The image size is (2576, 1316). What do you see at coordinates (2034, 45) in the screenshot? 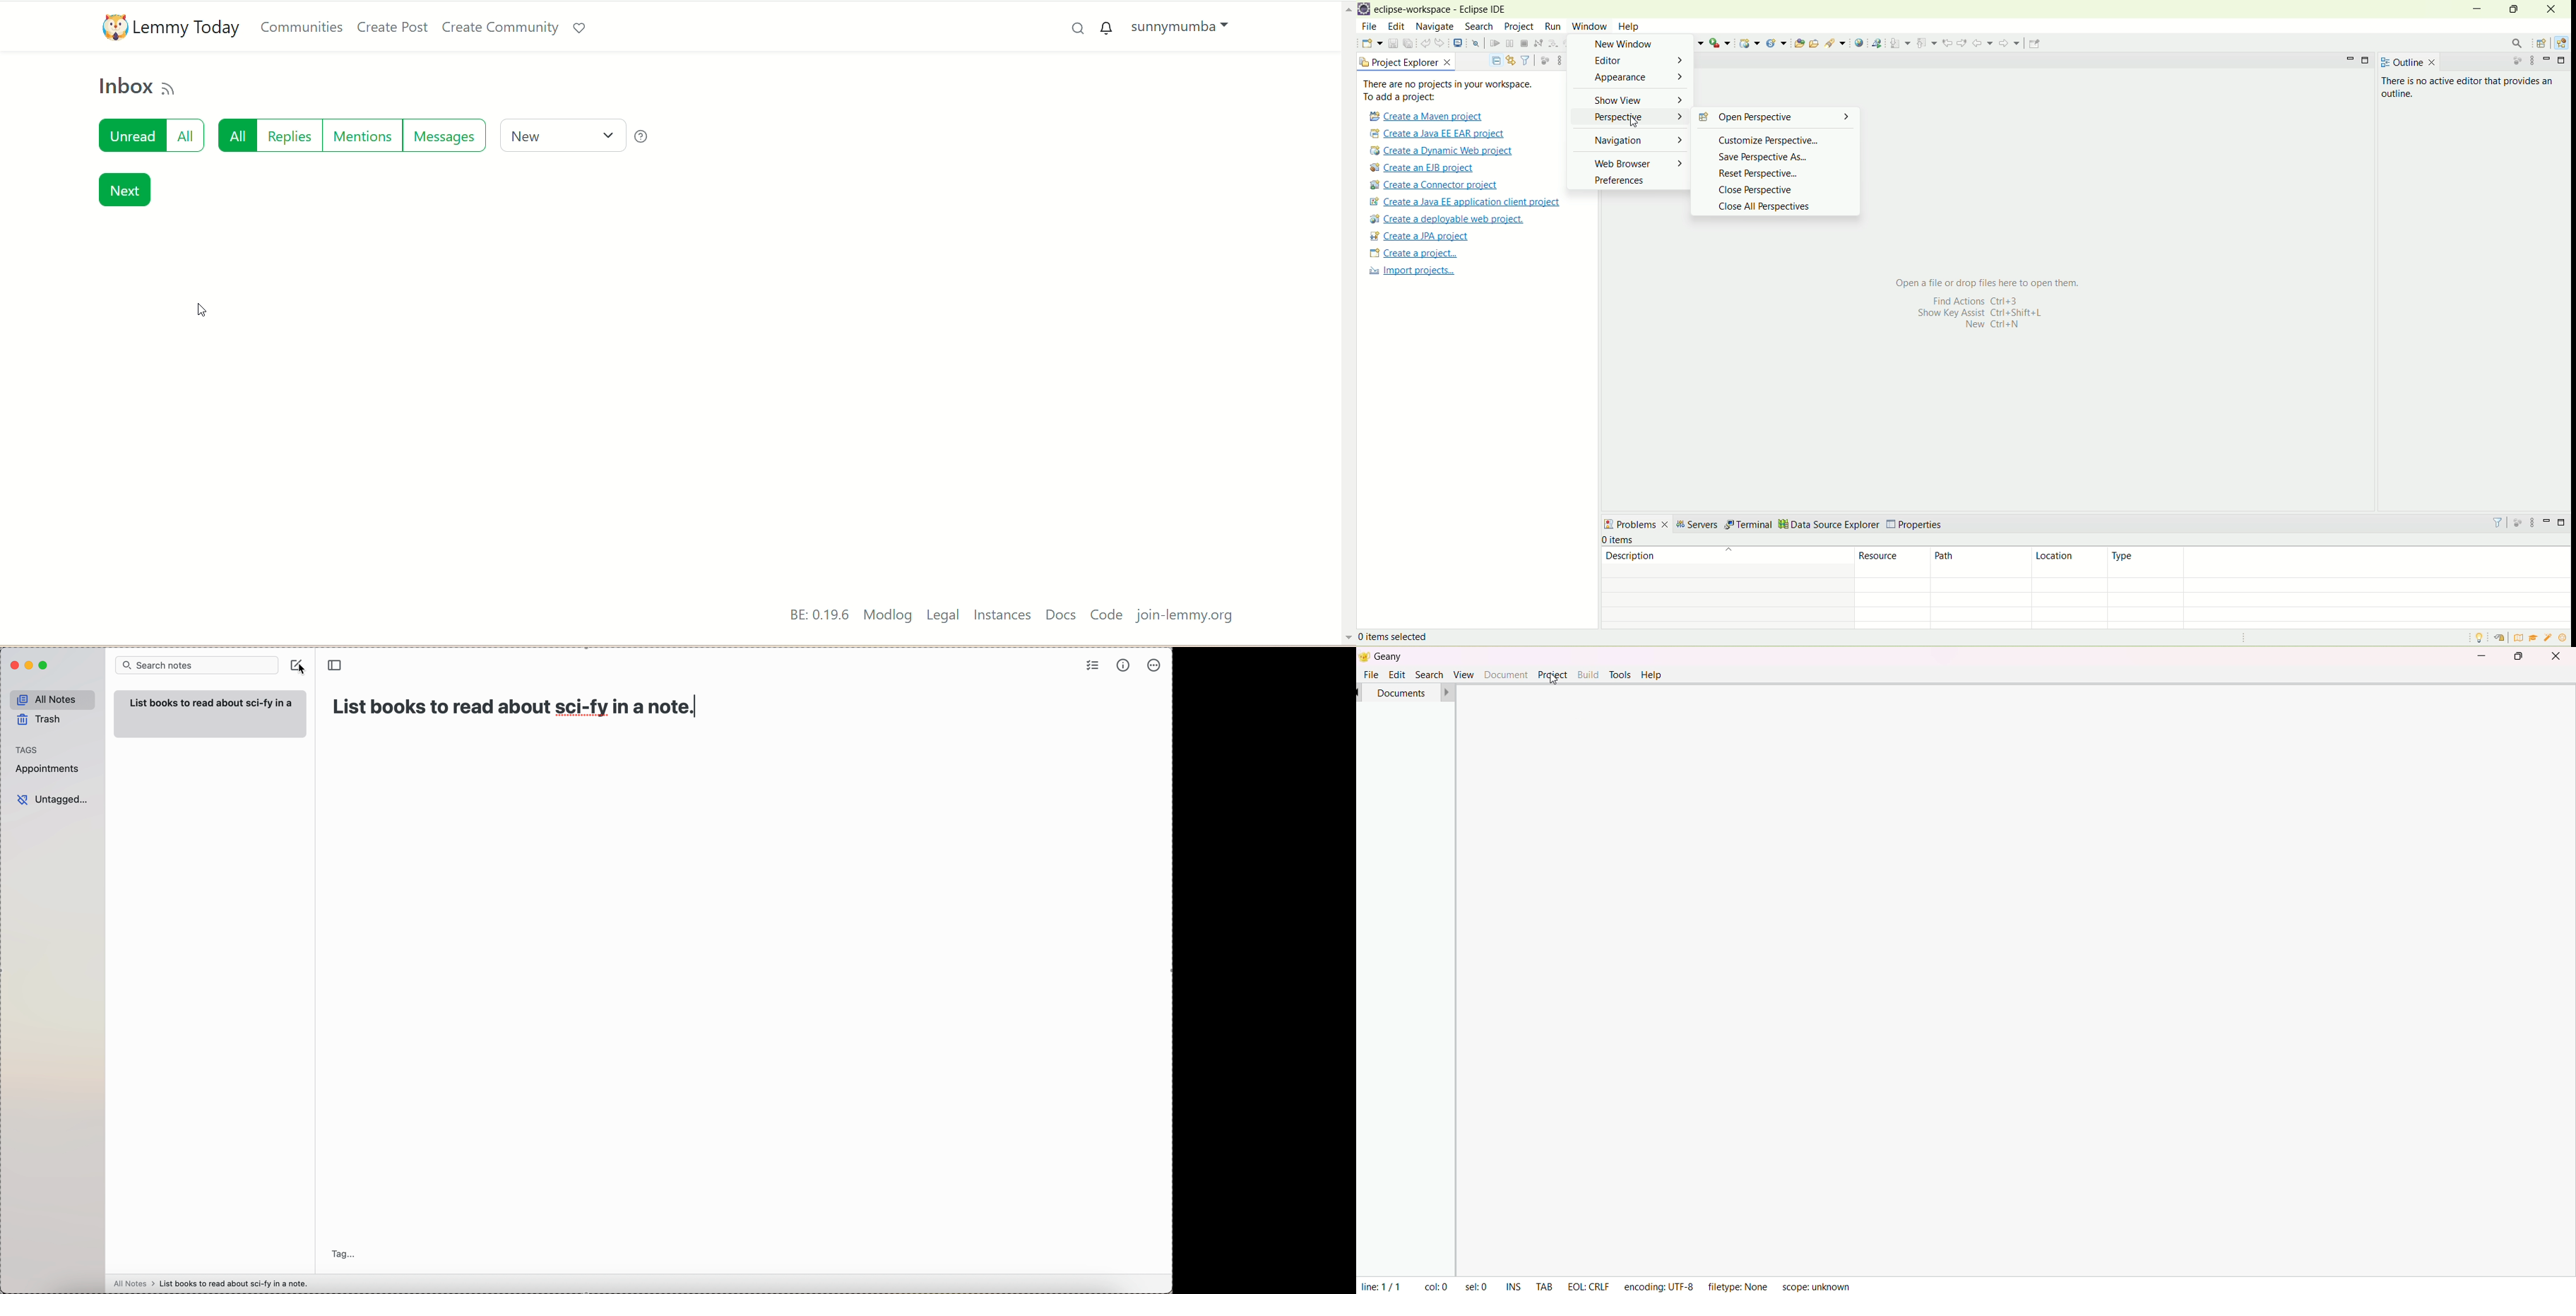
I see `pin editor` at bounding box center [2034, 45].